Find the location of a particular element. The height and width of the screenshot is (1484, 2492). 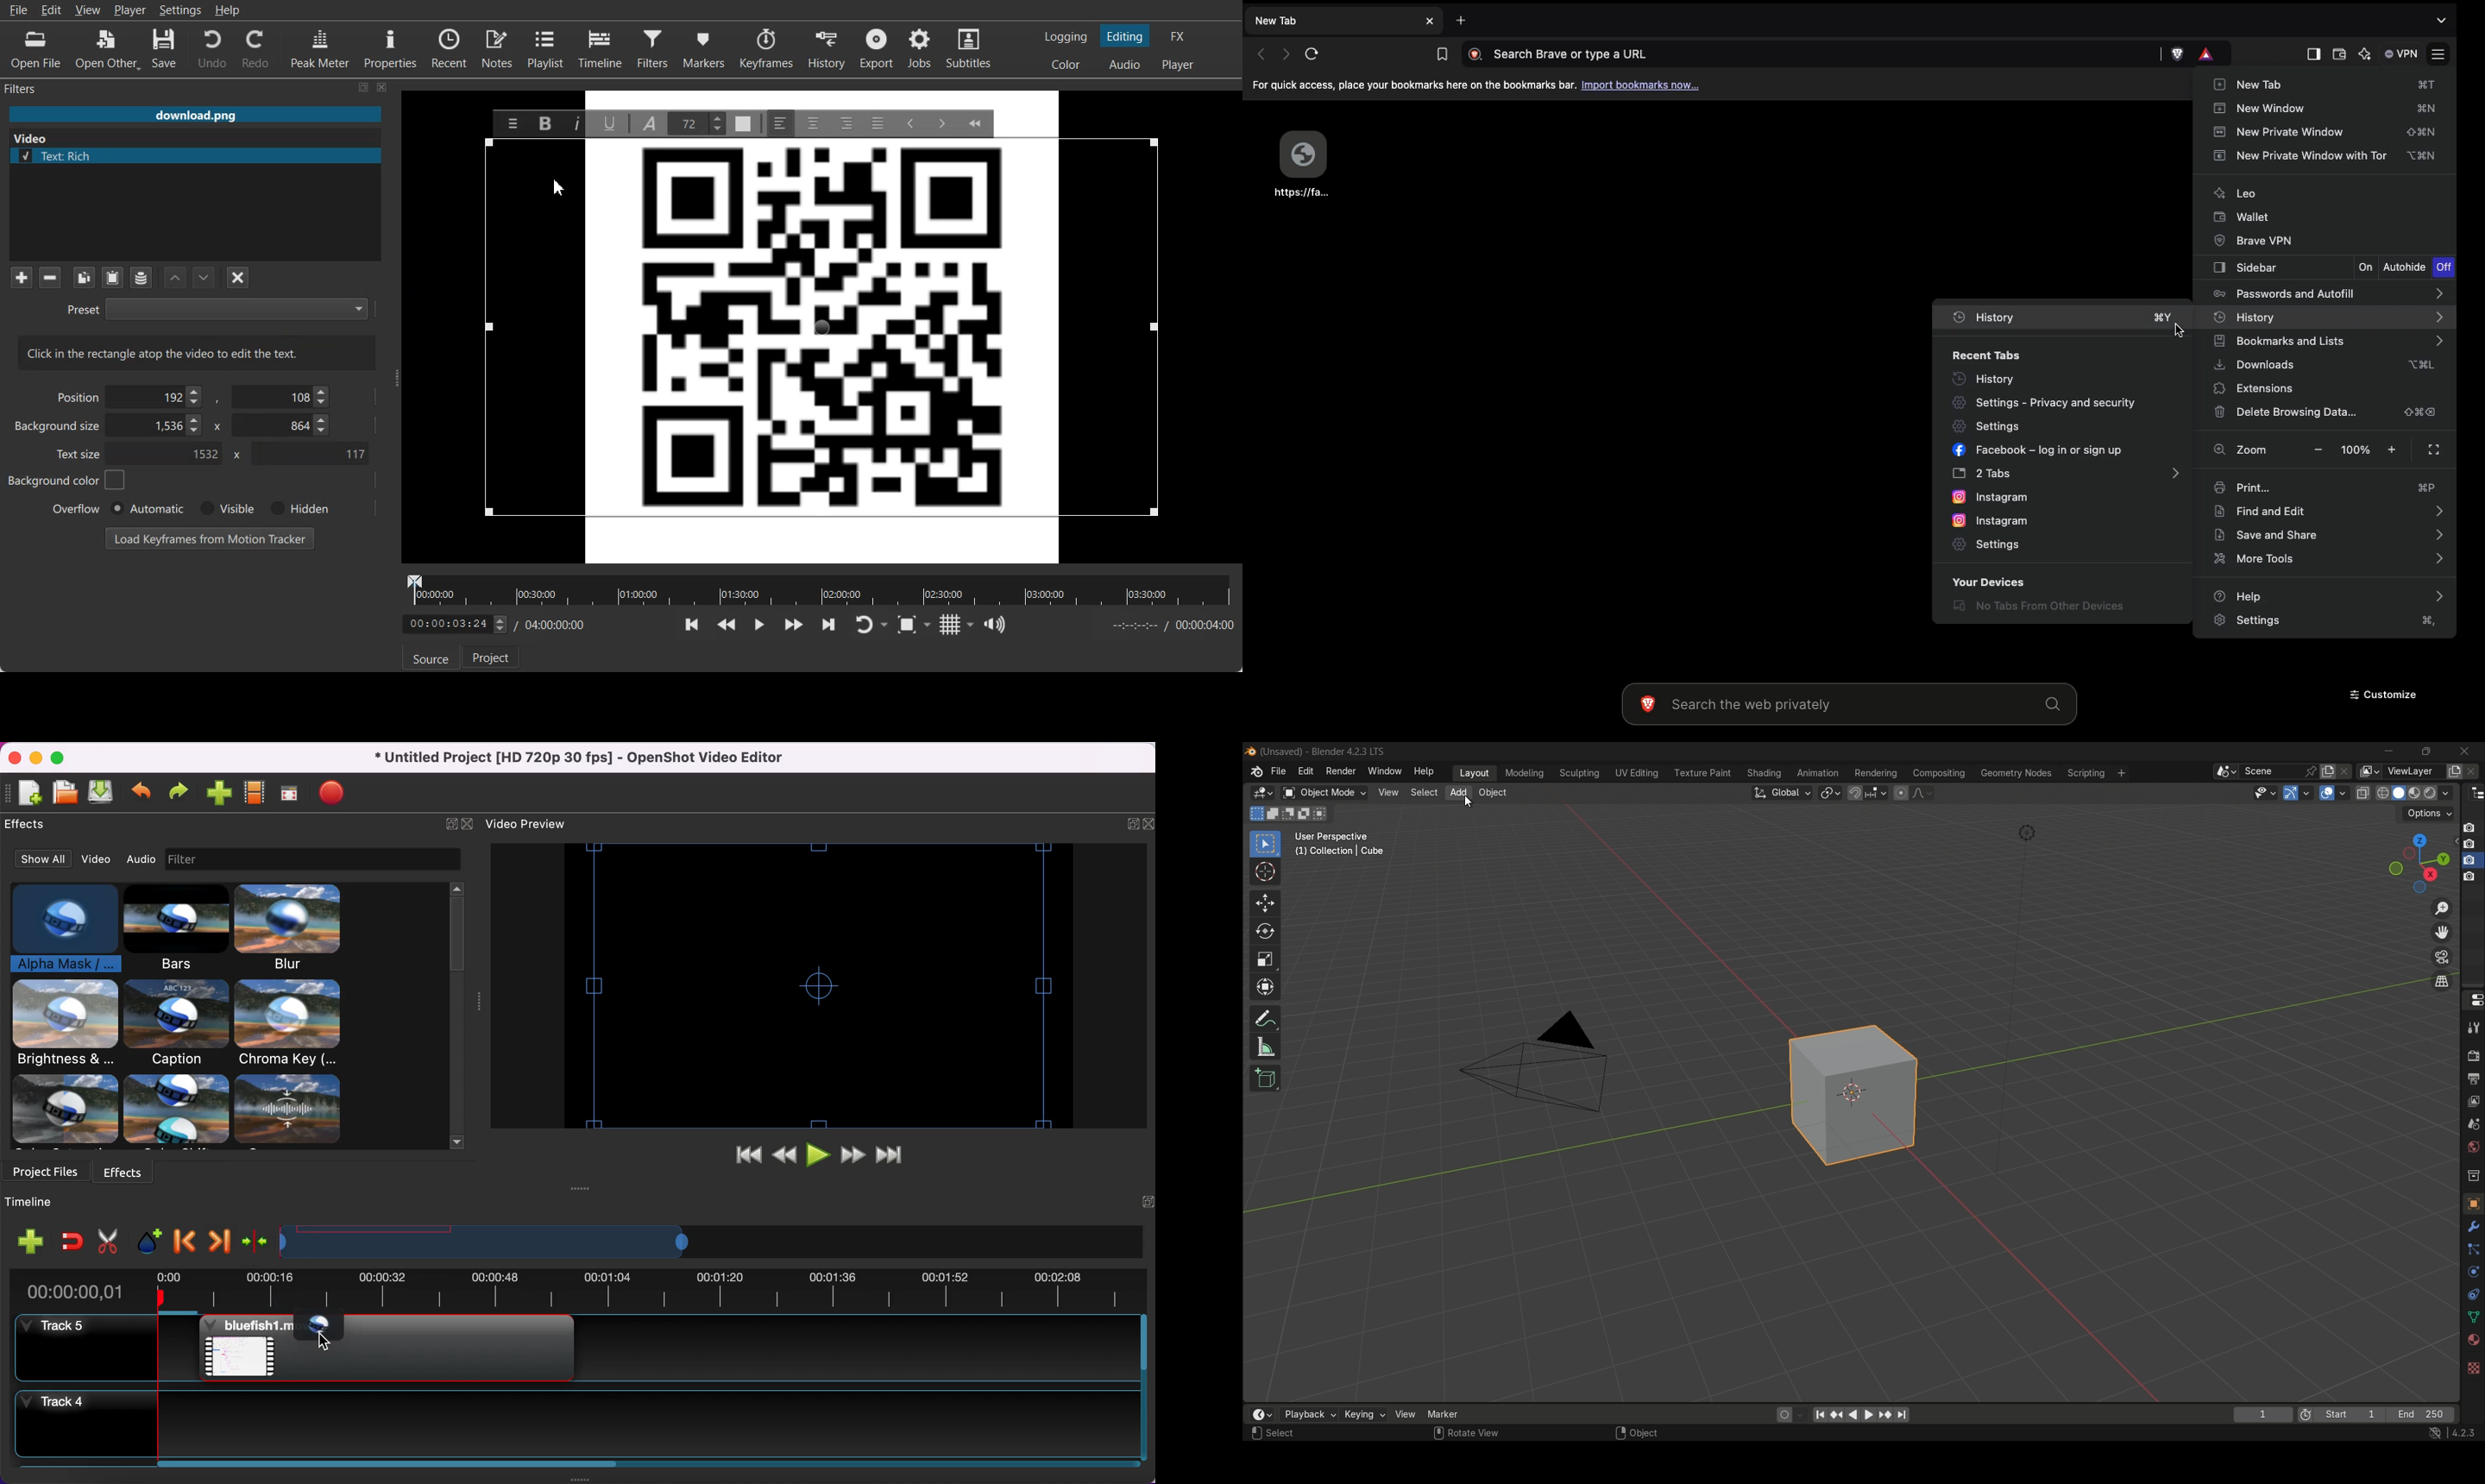

timeline is located at coordinates (1262, 1414).